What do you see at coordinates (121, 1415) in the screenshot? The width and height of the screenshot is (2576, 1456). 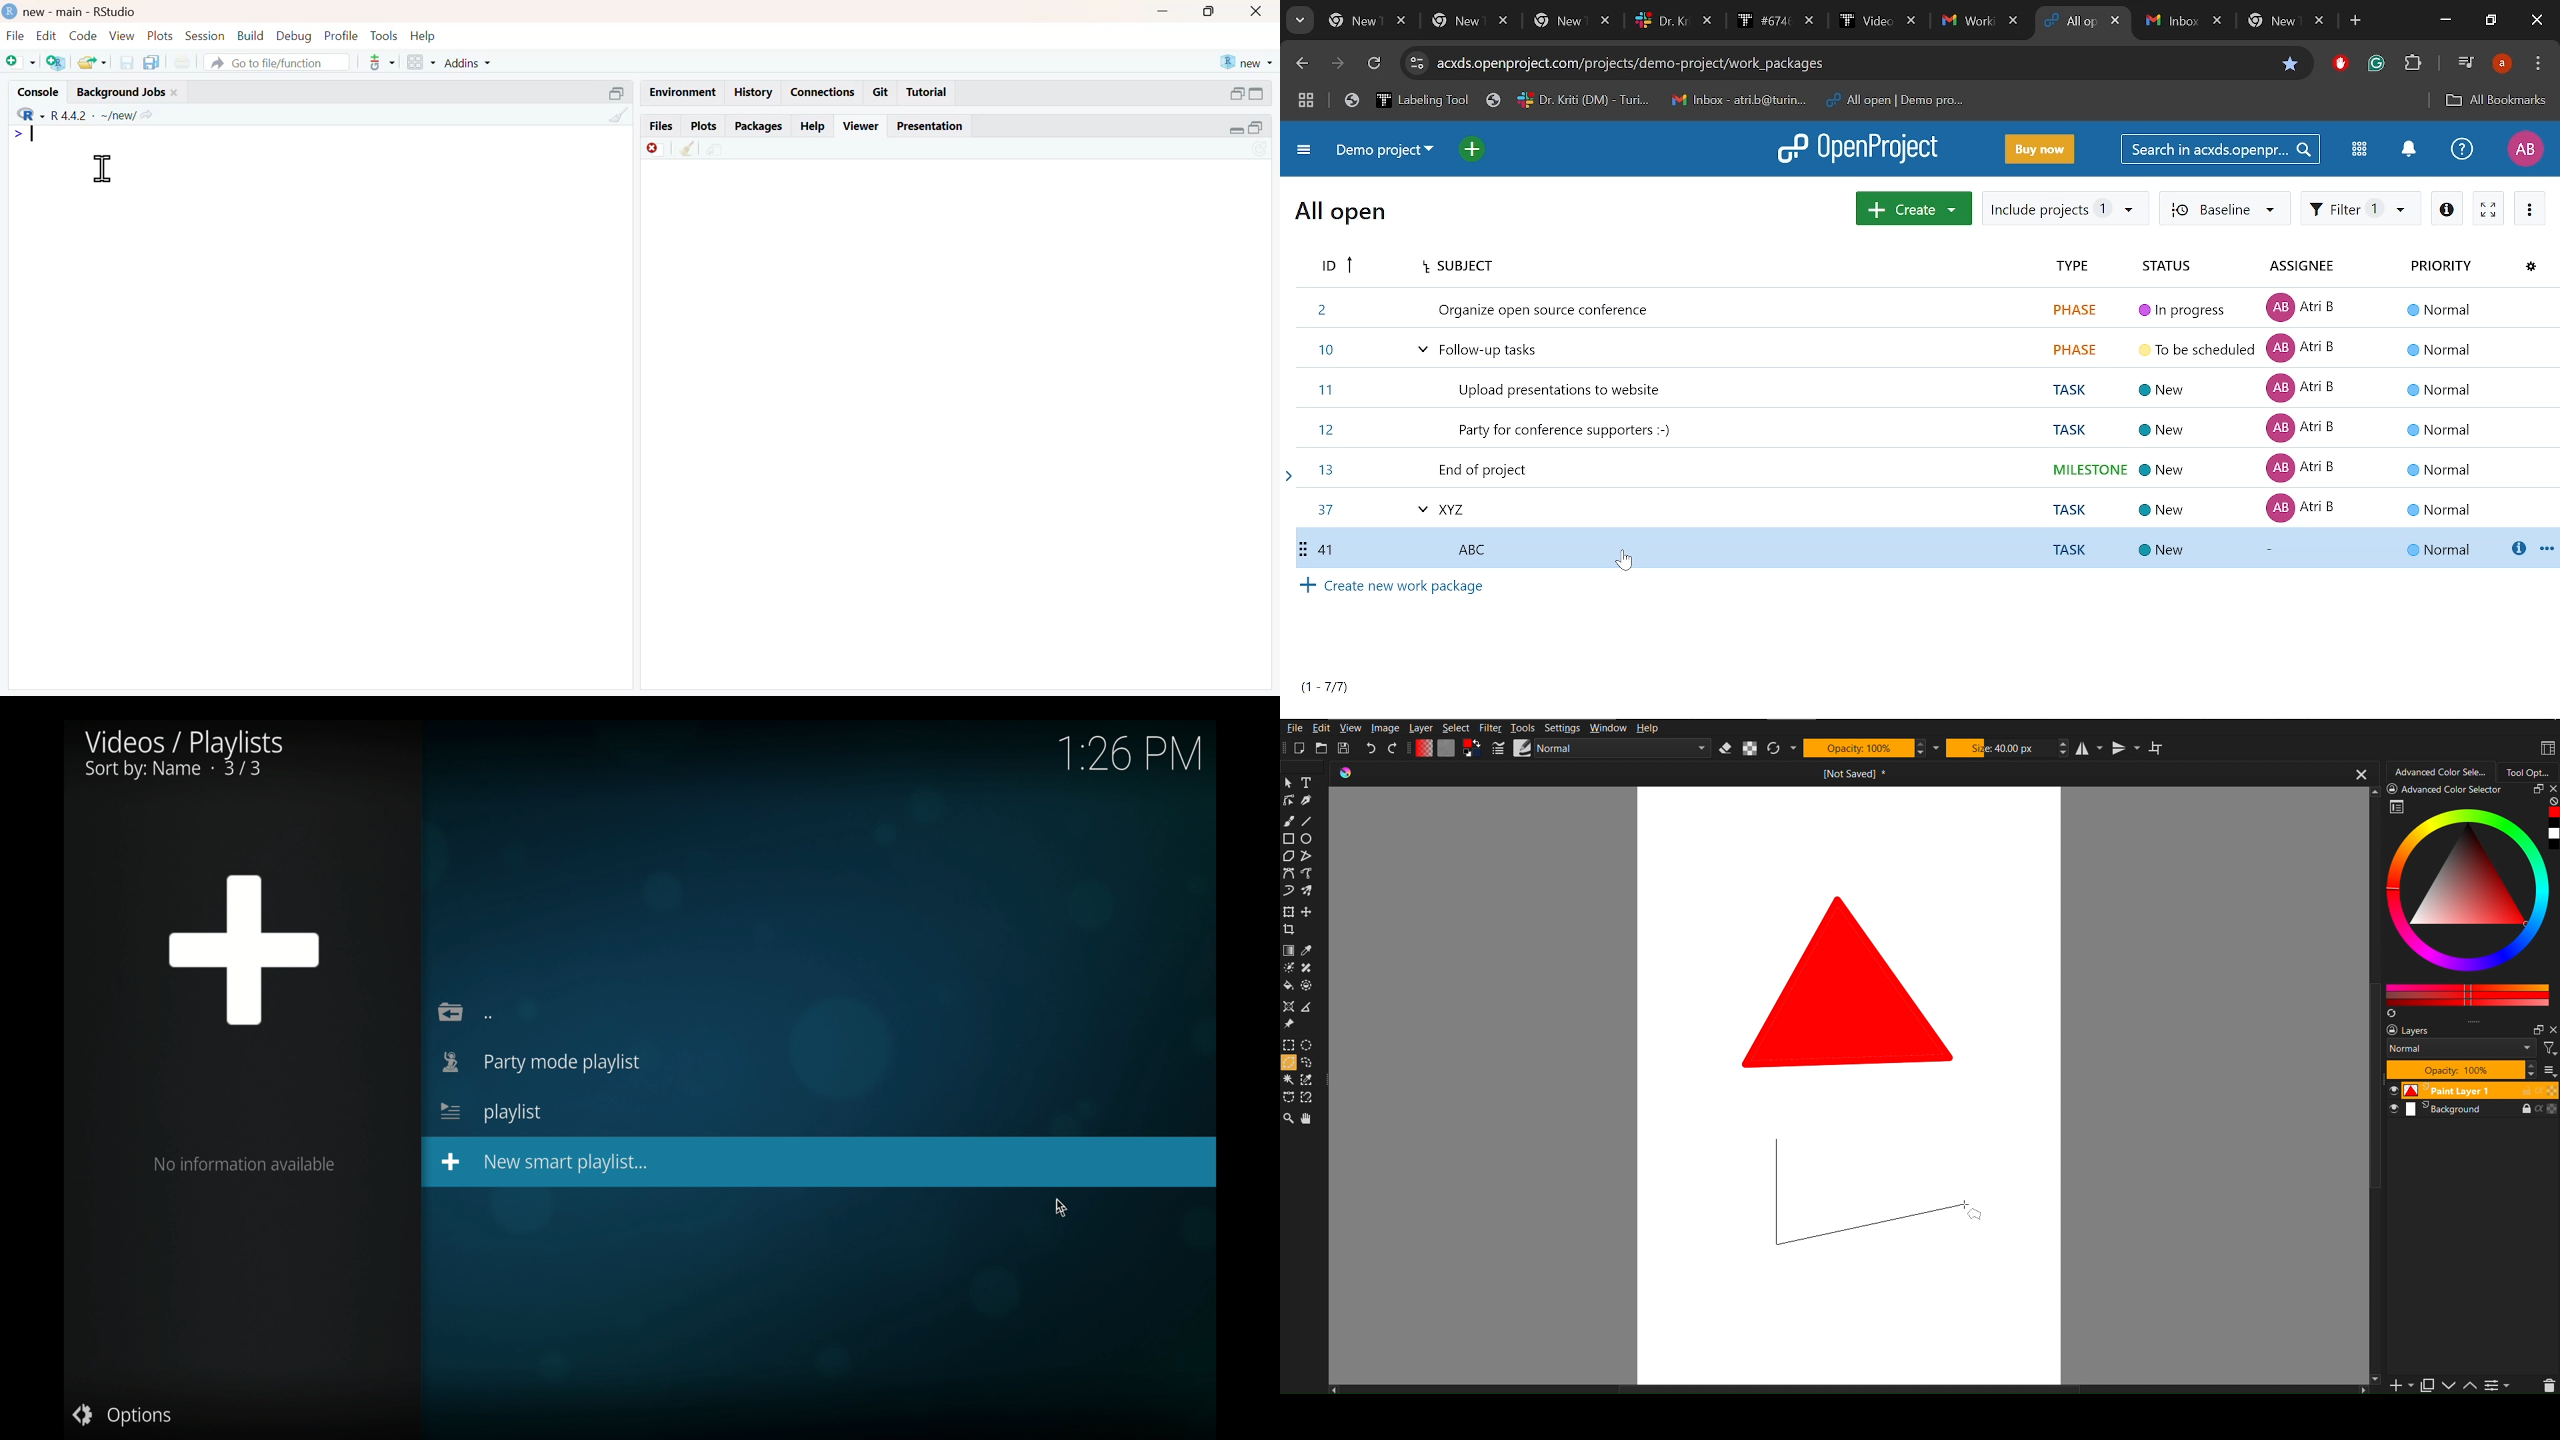 I see `options` at bounding box center [121, 1415].